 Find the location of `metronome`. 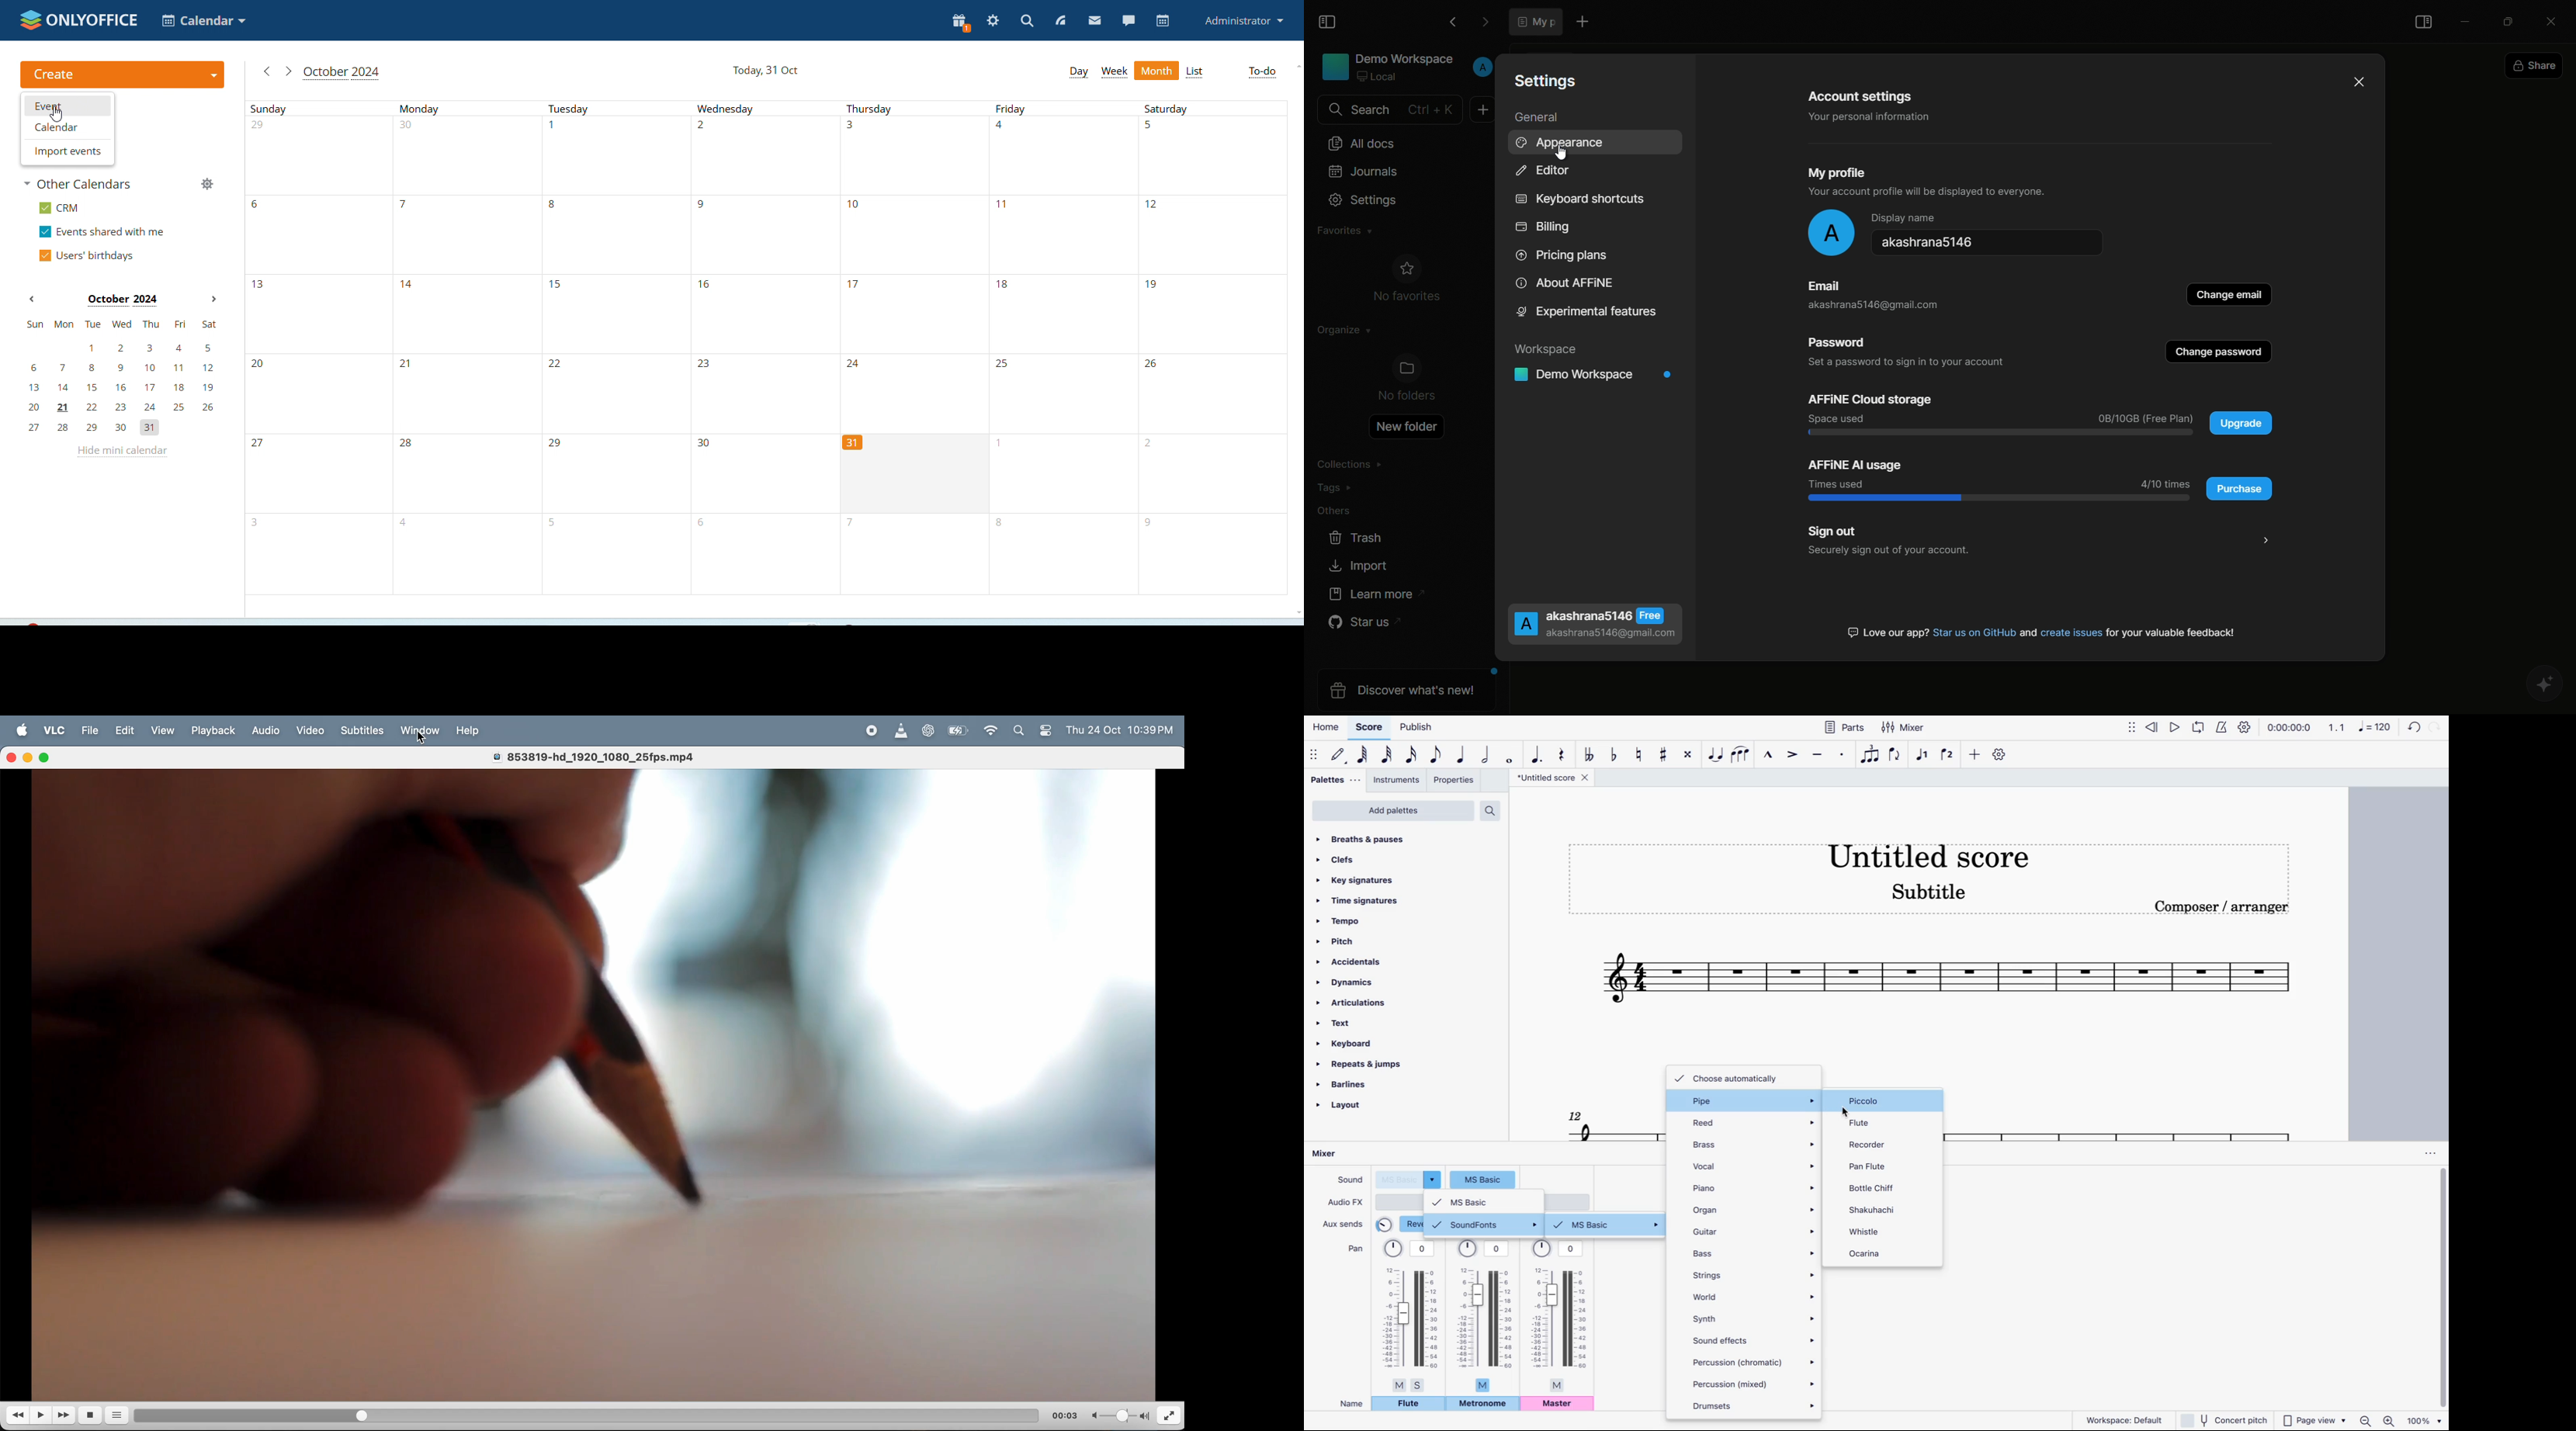

metronome is located at coordinates (1483, 1406).